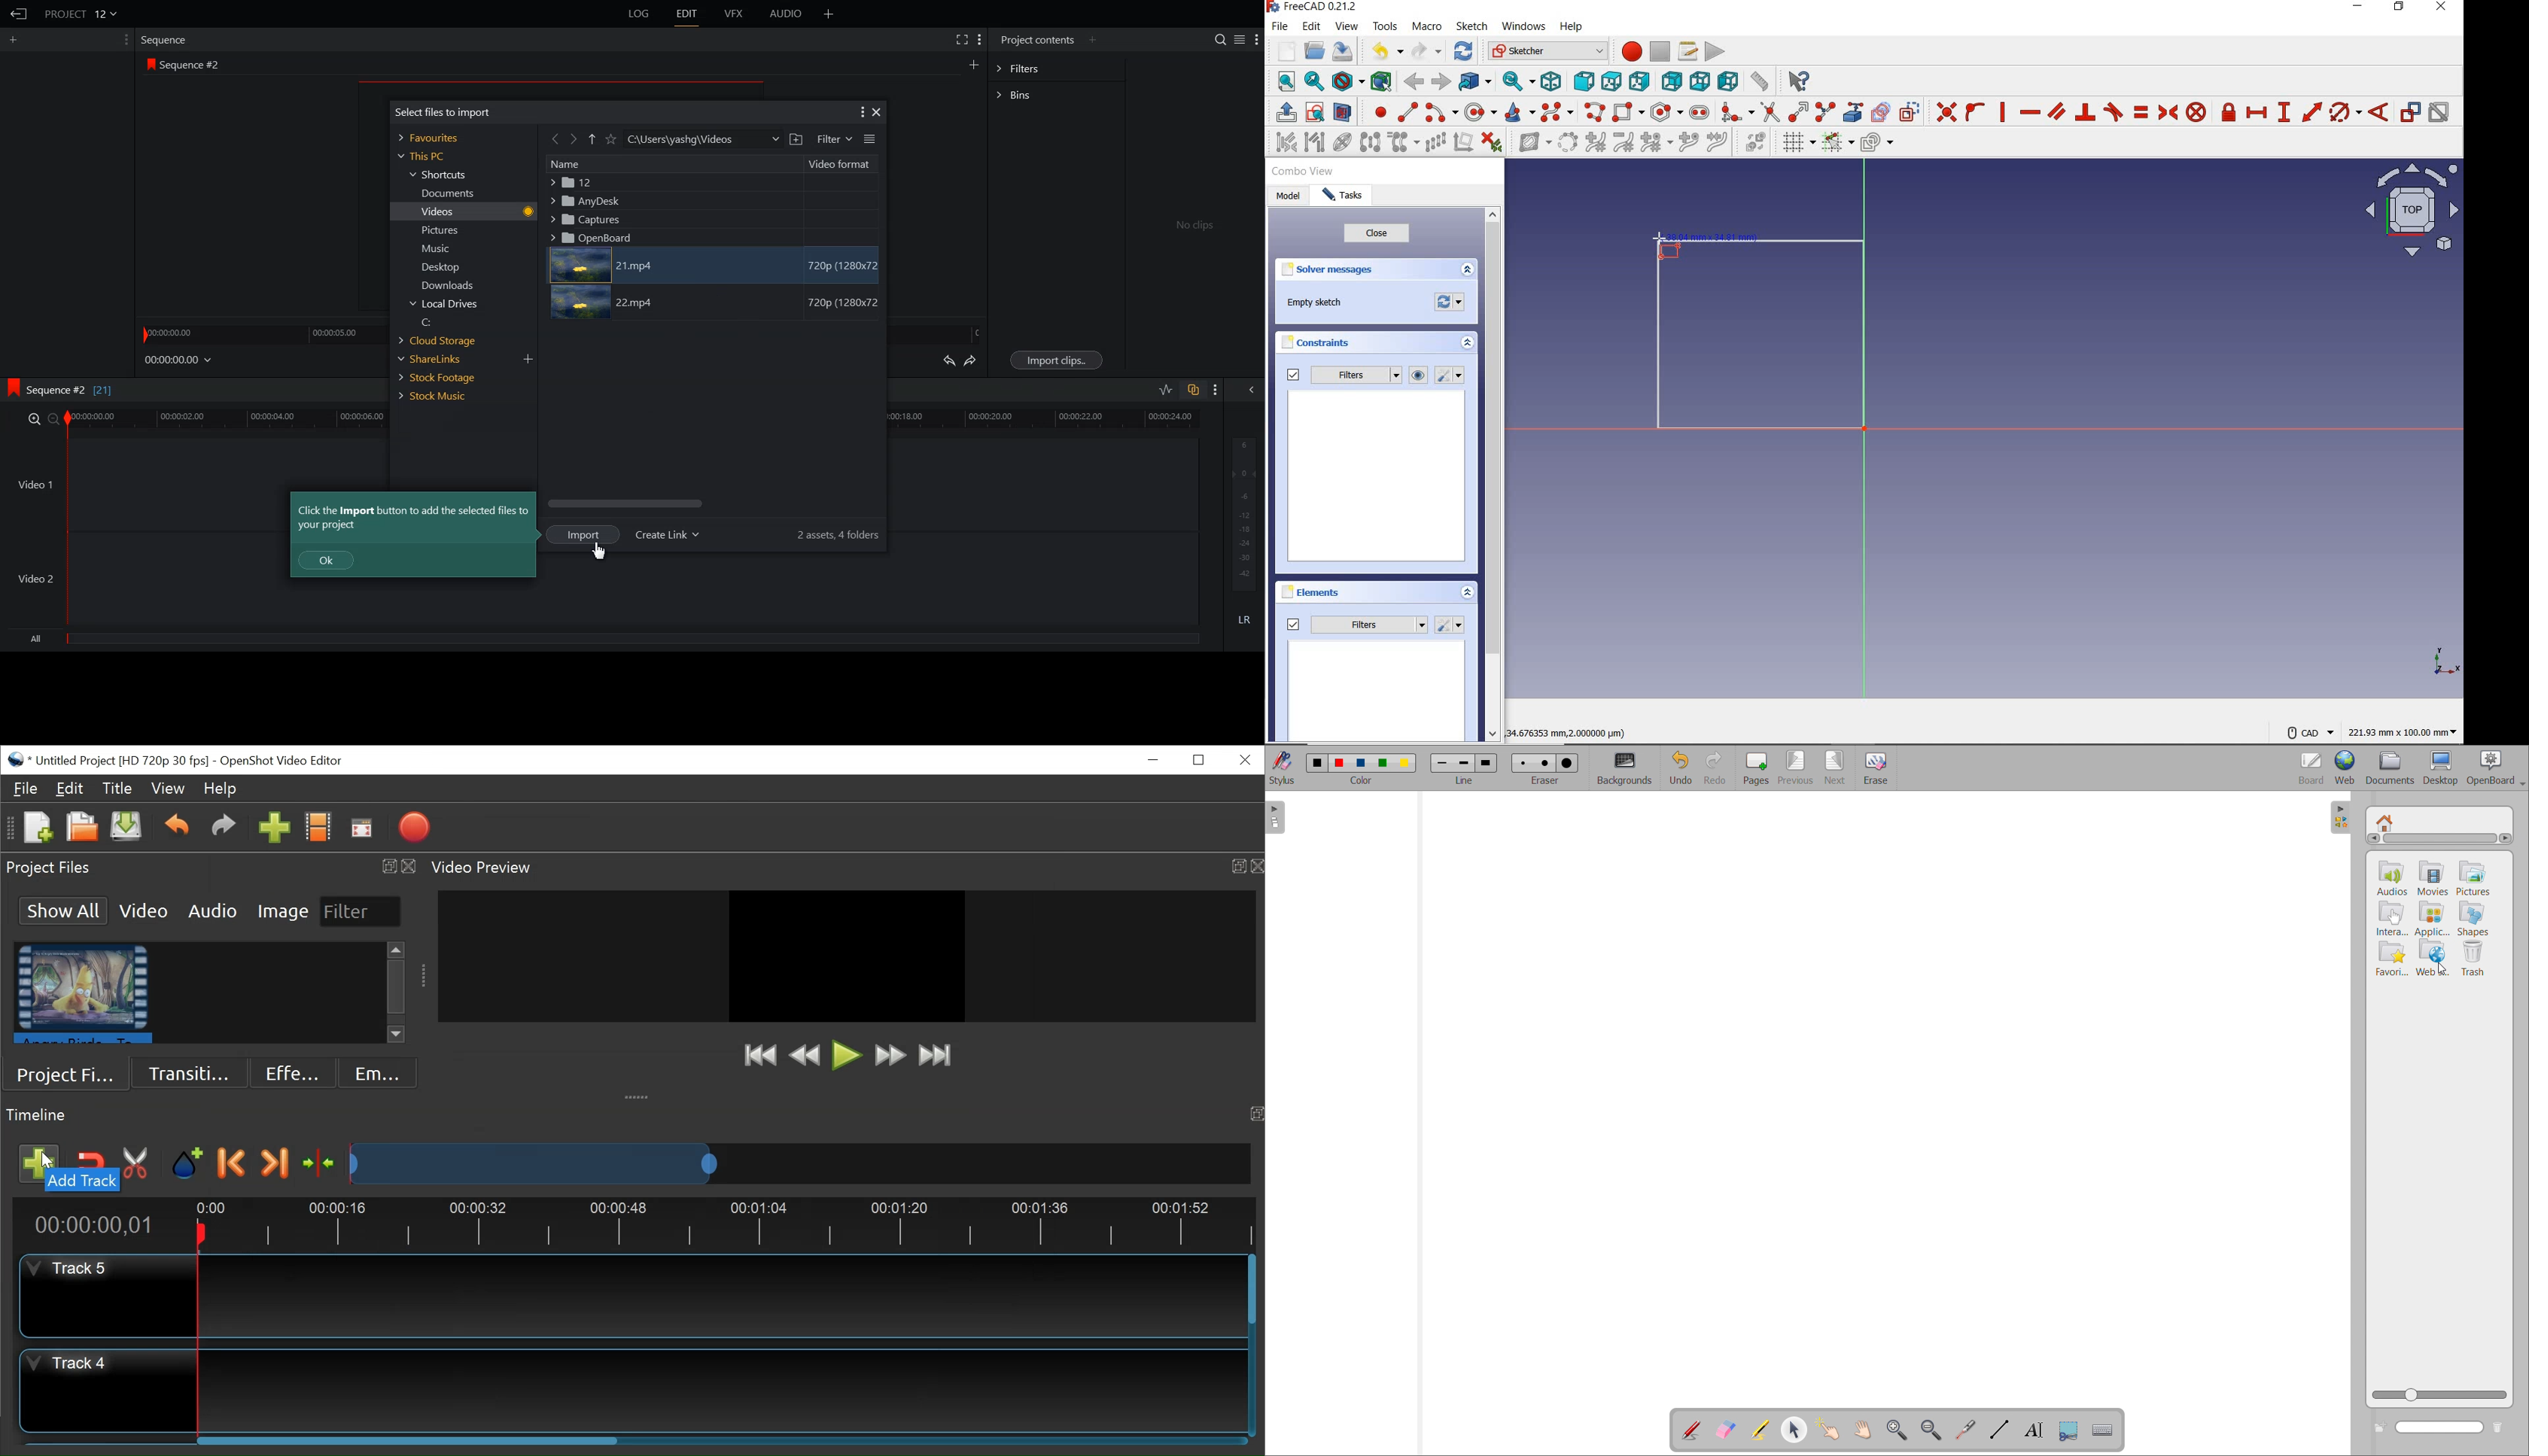  Describe the element at coordinates (1666, 246) in the screenshot. I see `rectangle tool at point Y rising` at that location.